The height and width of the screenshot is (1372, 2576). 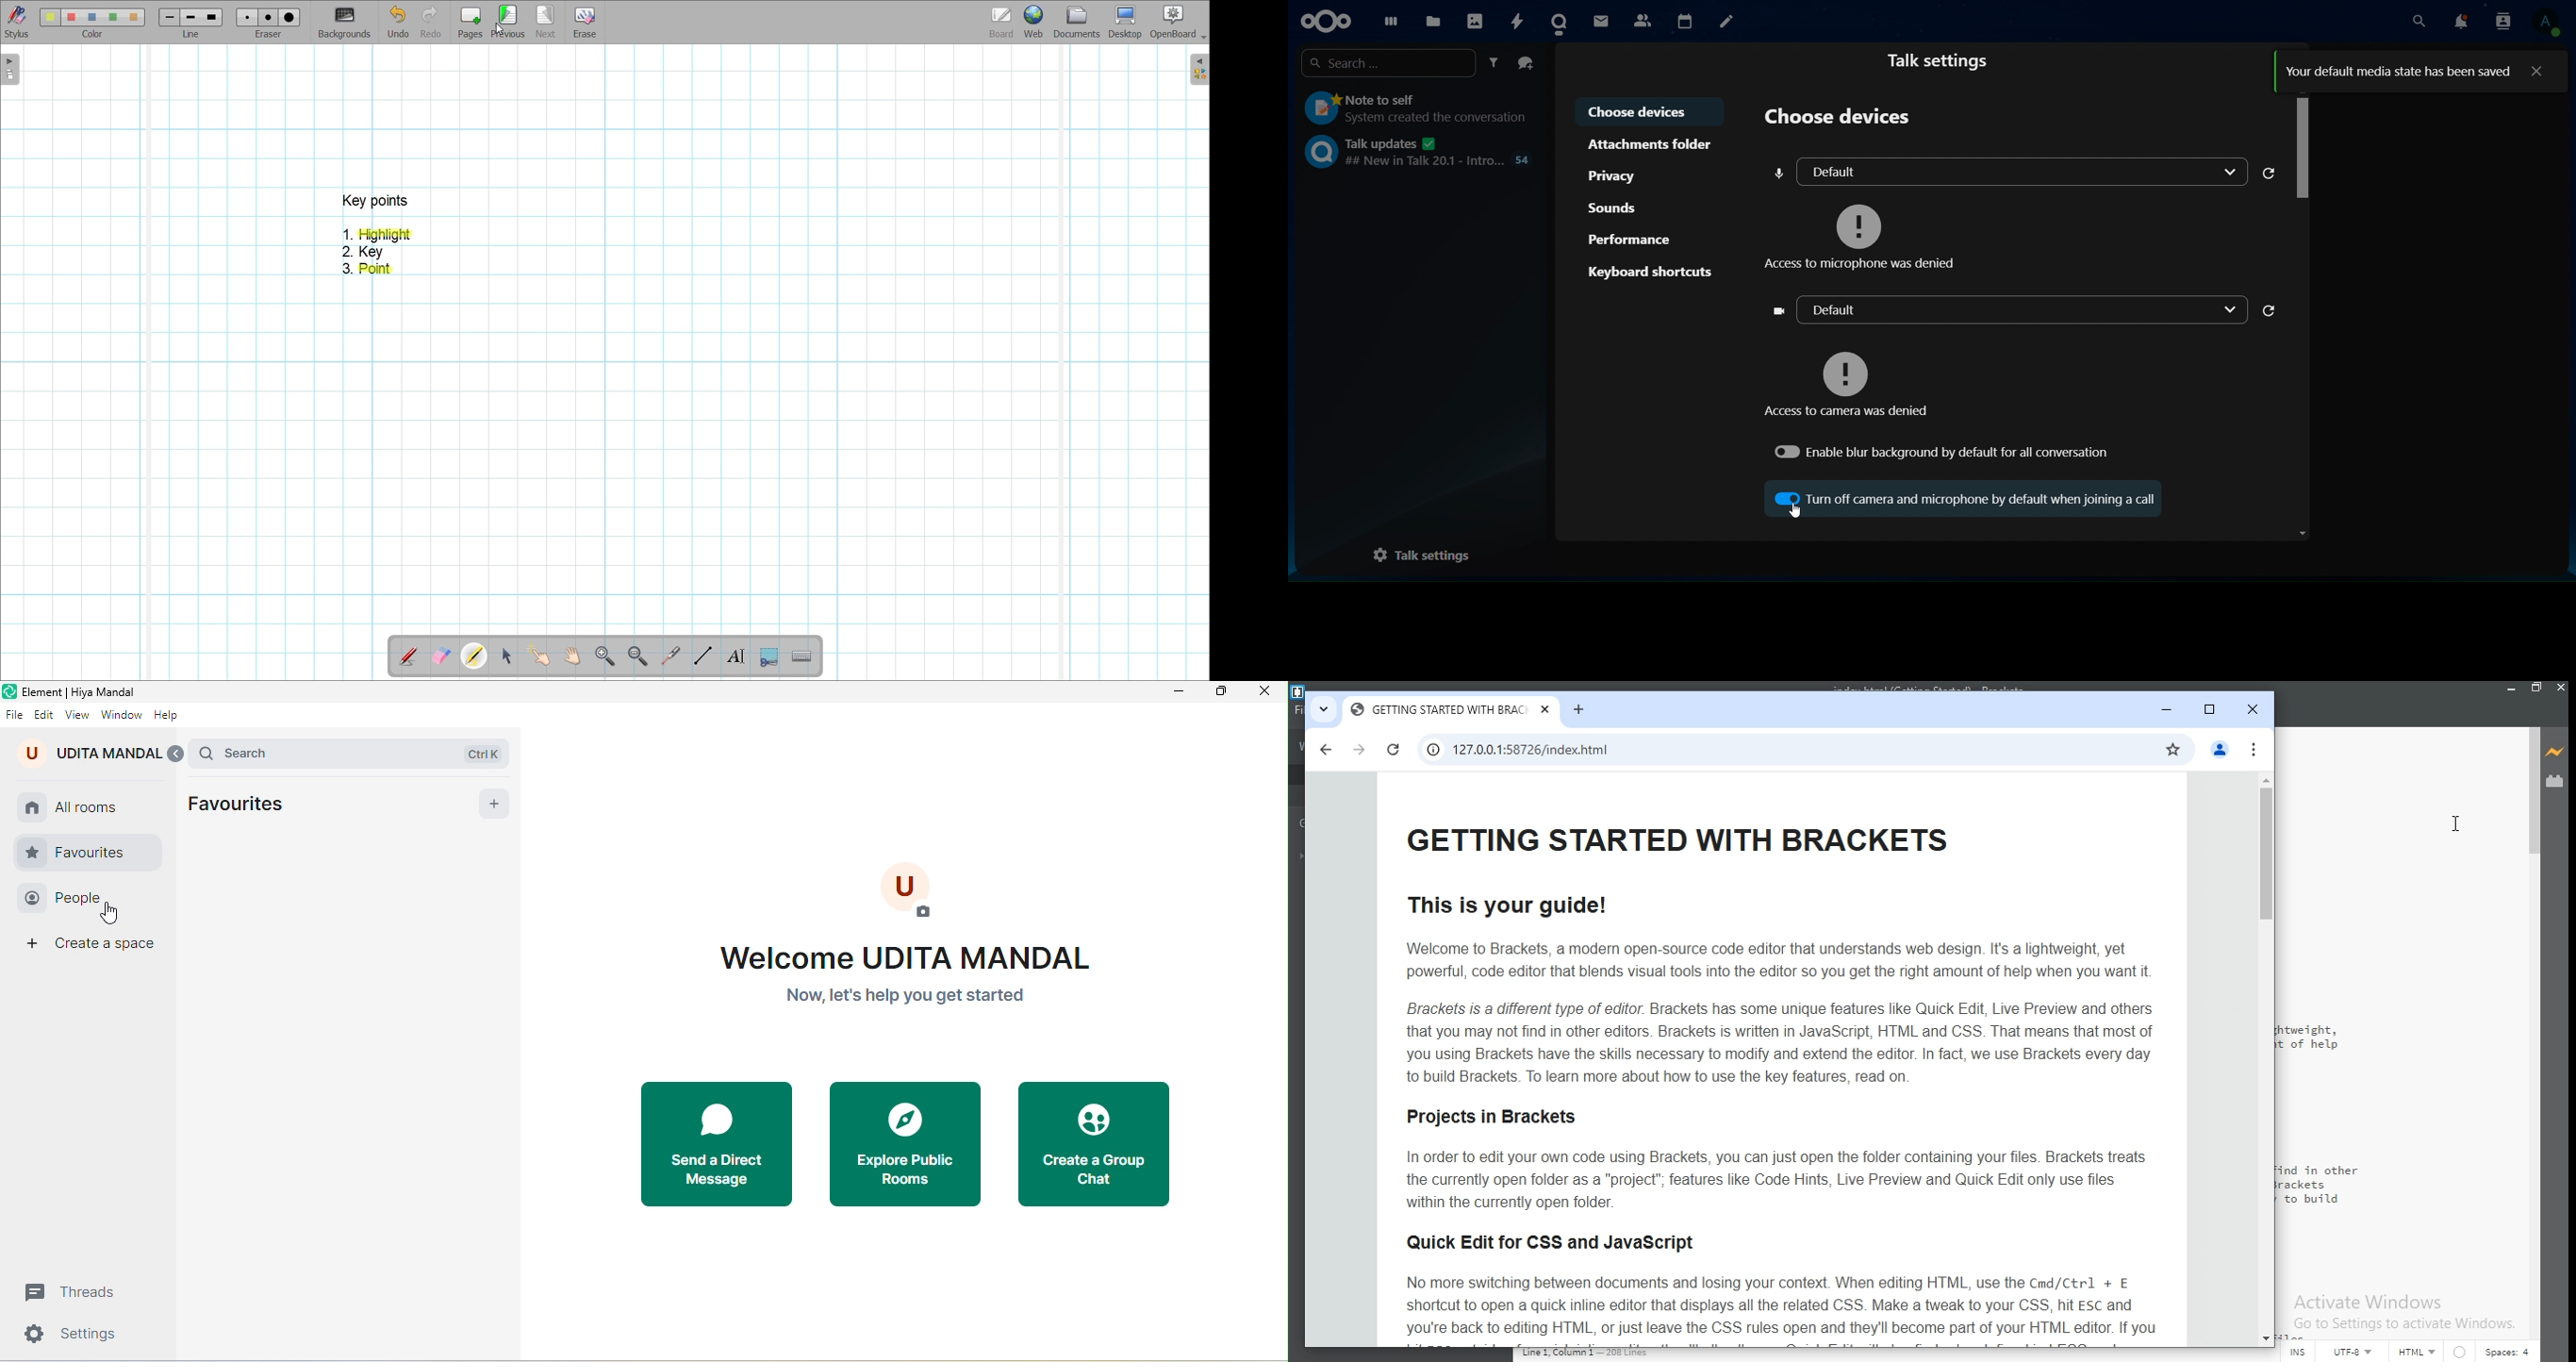 What do you see at coordinates (499, 28) in the screenshot?
I see `Cursor clicking on previous page` at bounding box center [499, 28].